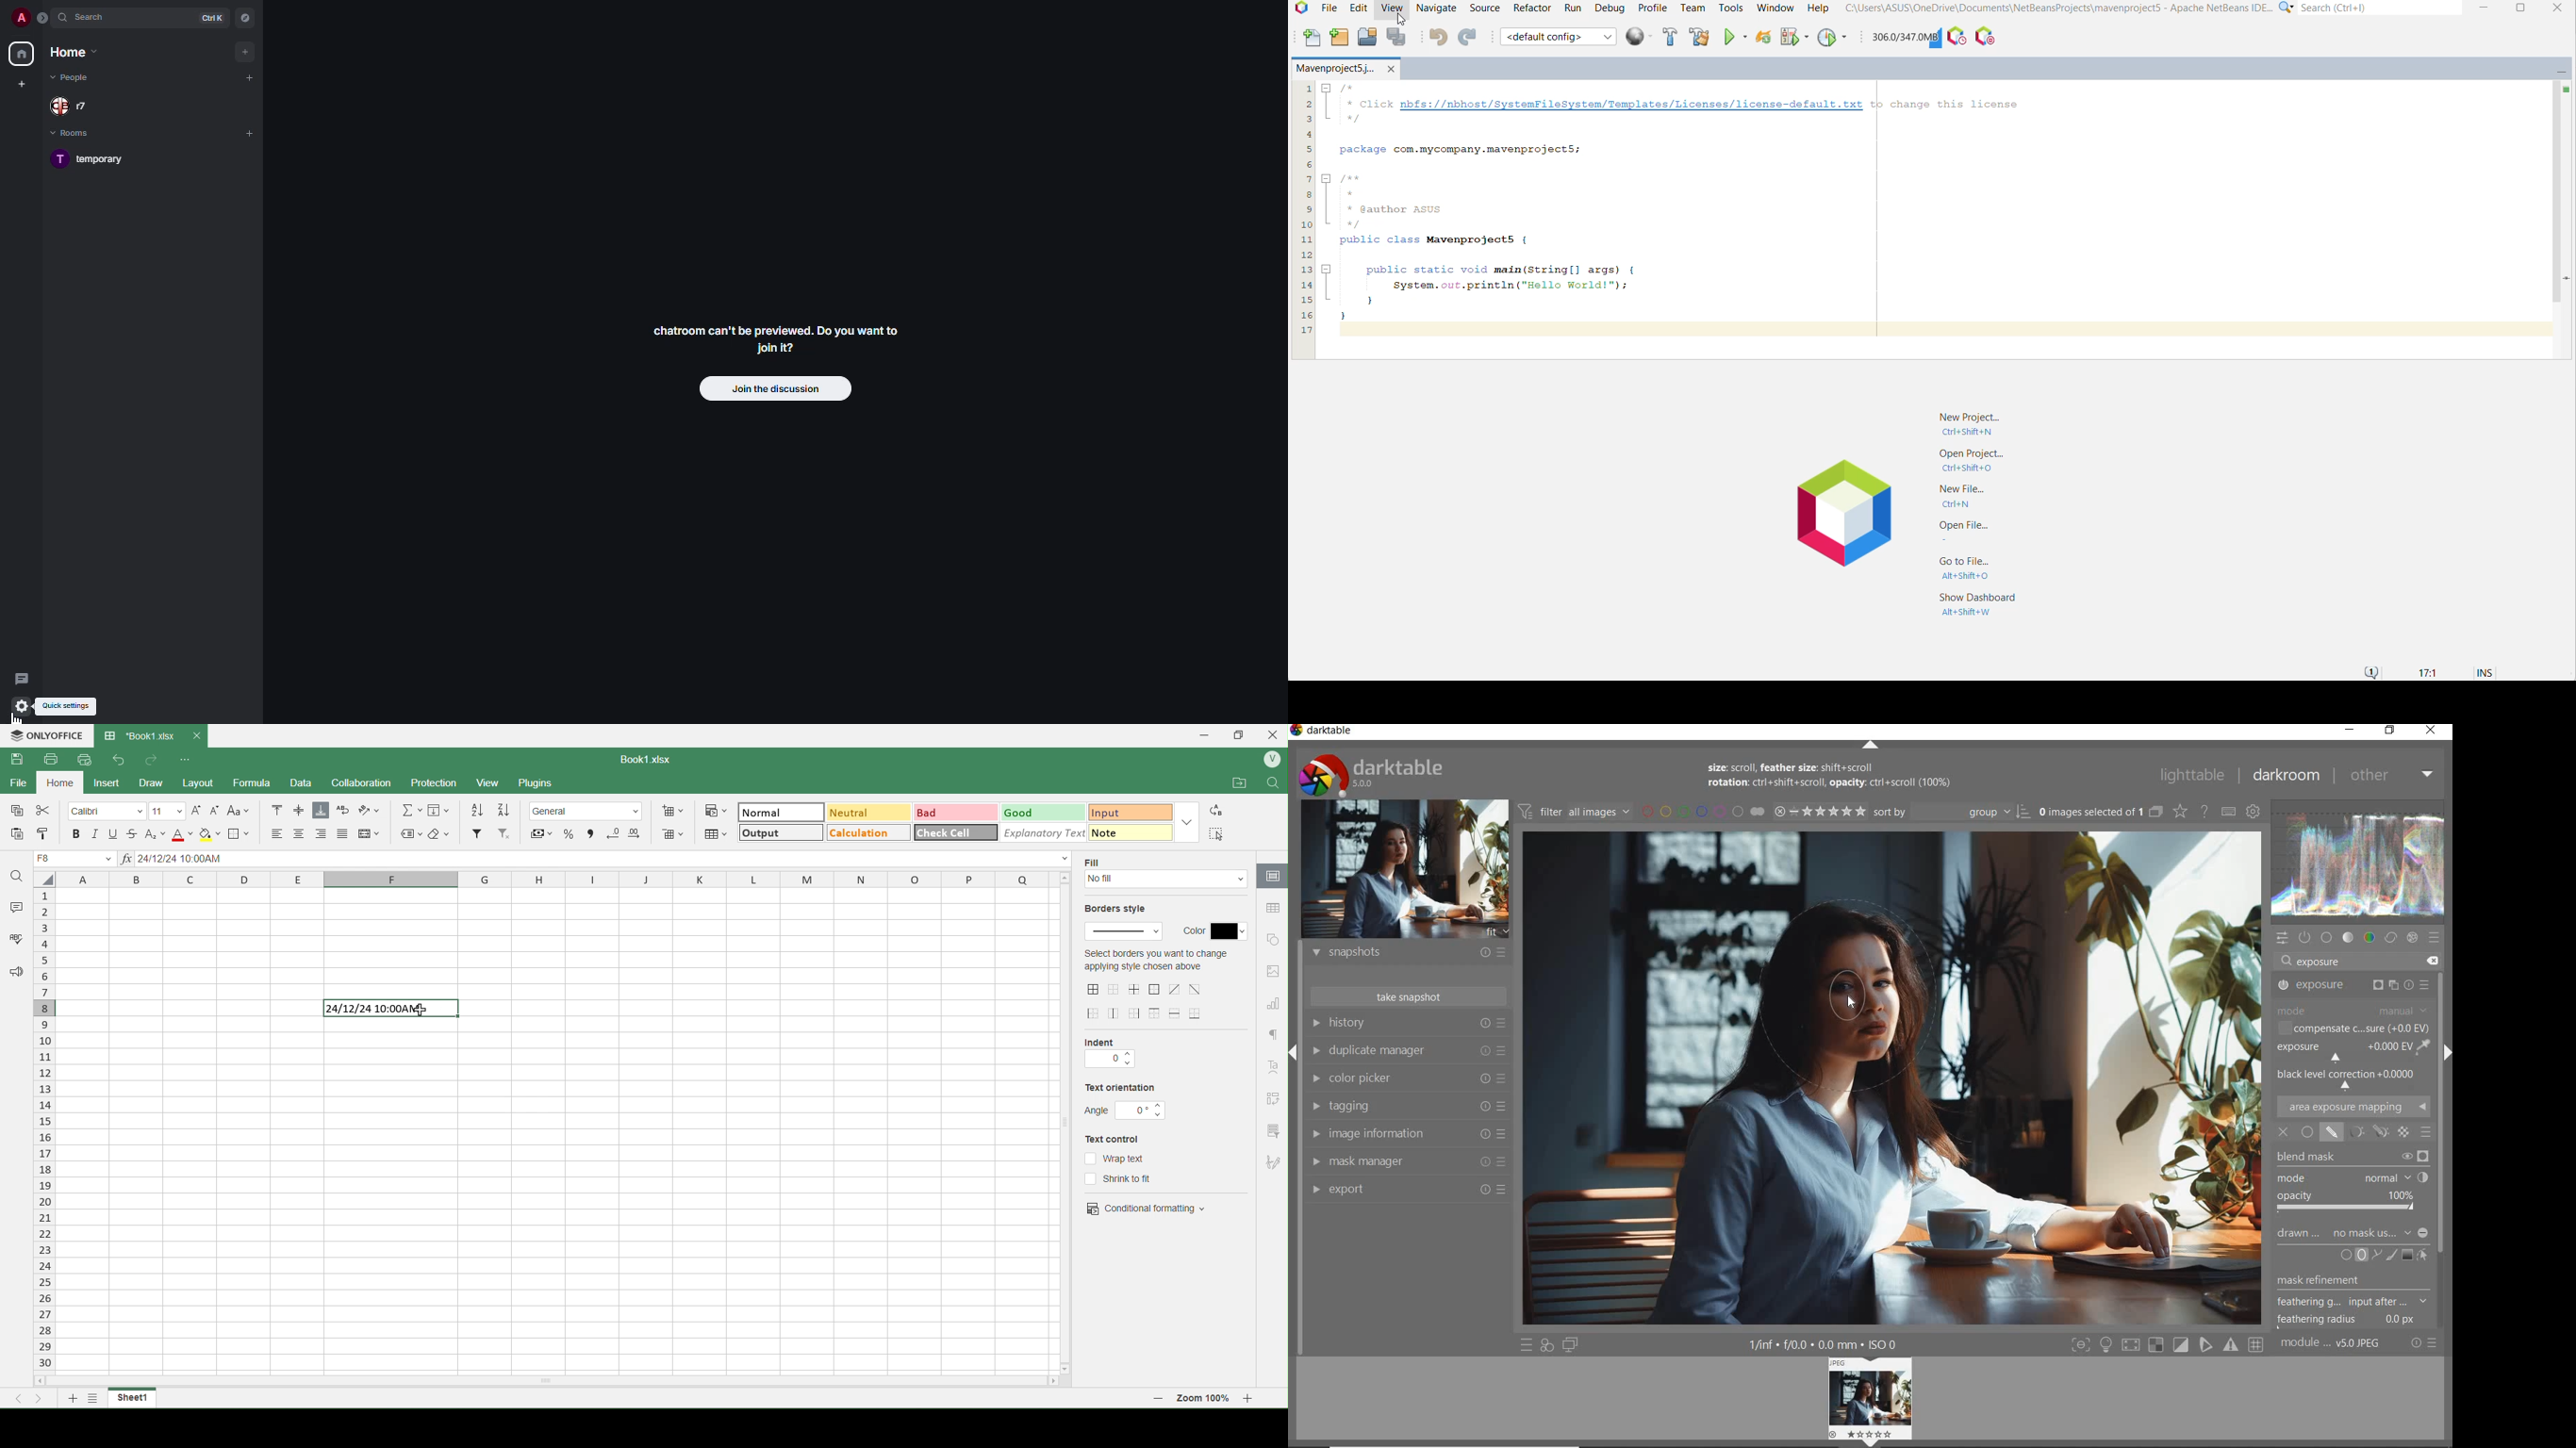 This screenshot has width=2576, height=1456. What do you see at coordinates (2413, 938) in the screenshot?
I see `effect` at bounding box center [2413, 938].